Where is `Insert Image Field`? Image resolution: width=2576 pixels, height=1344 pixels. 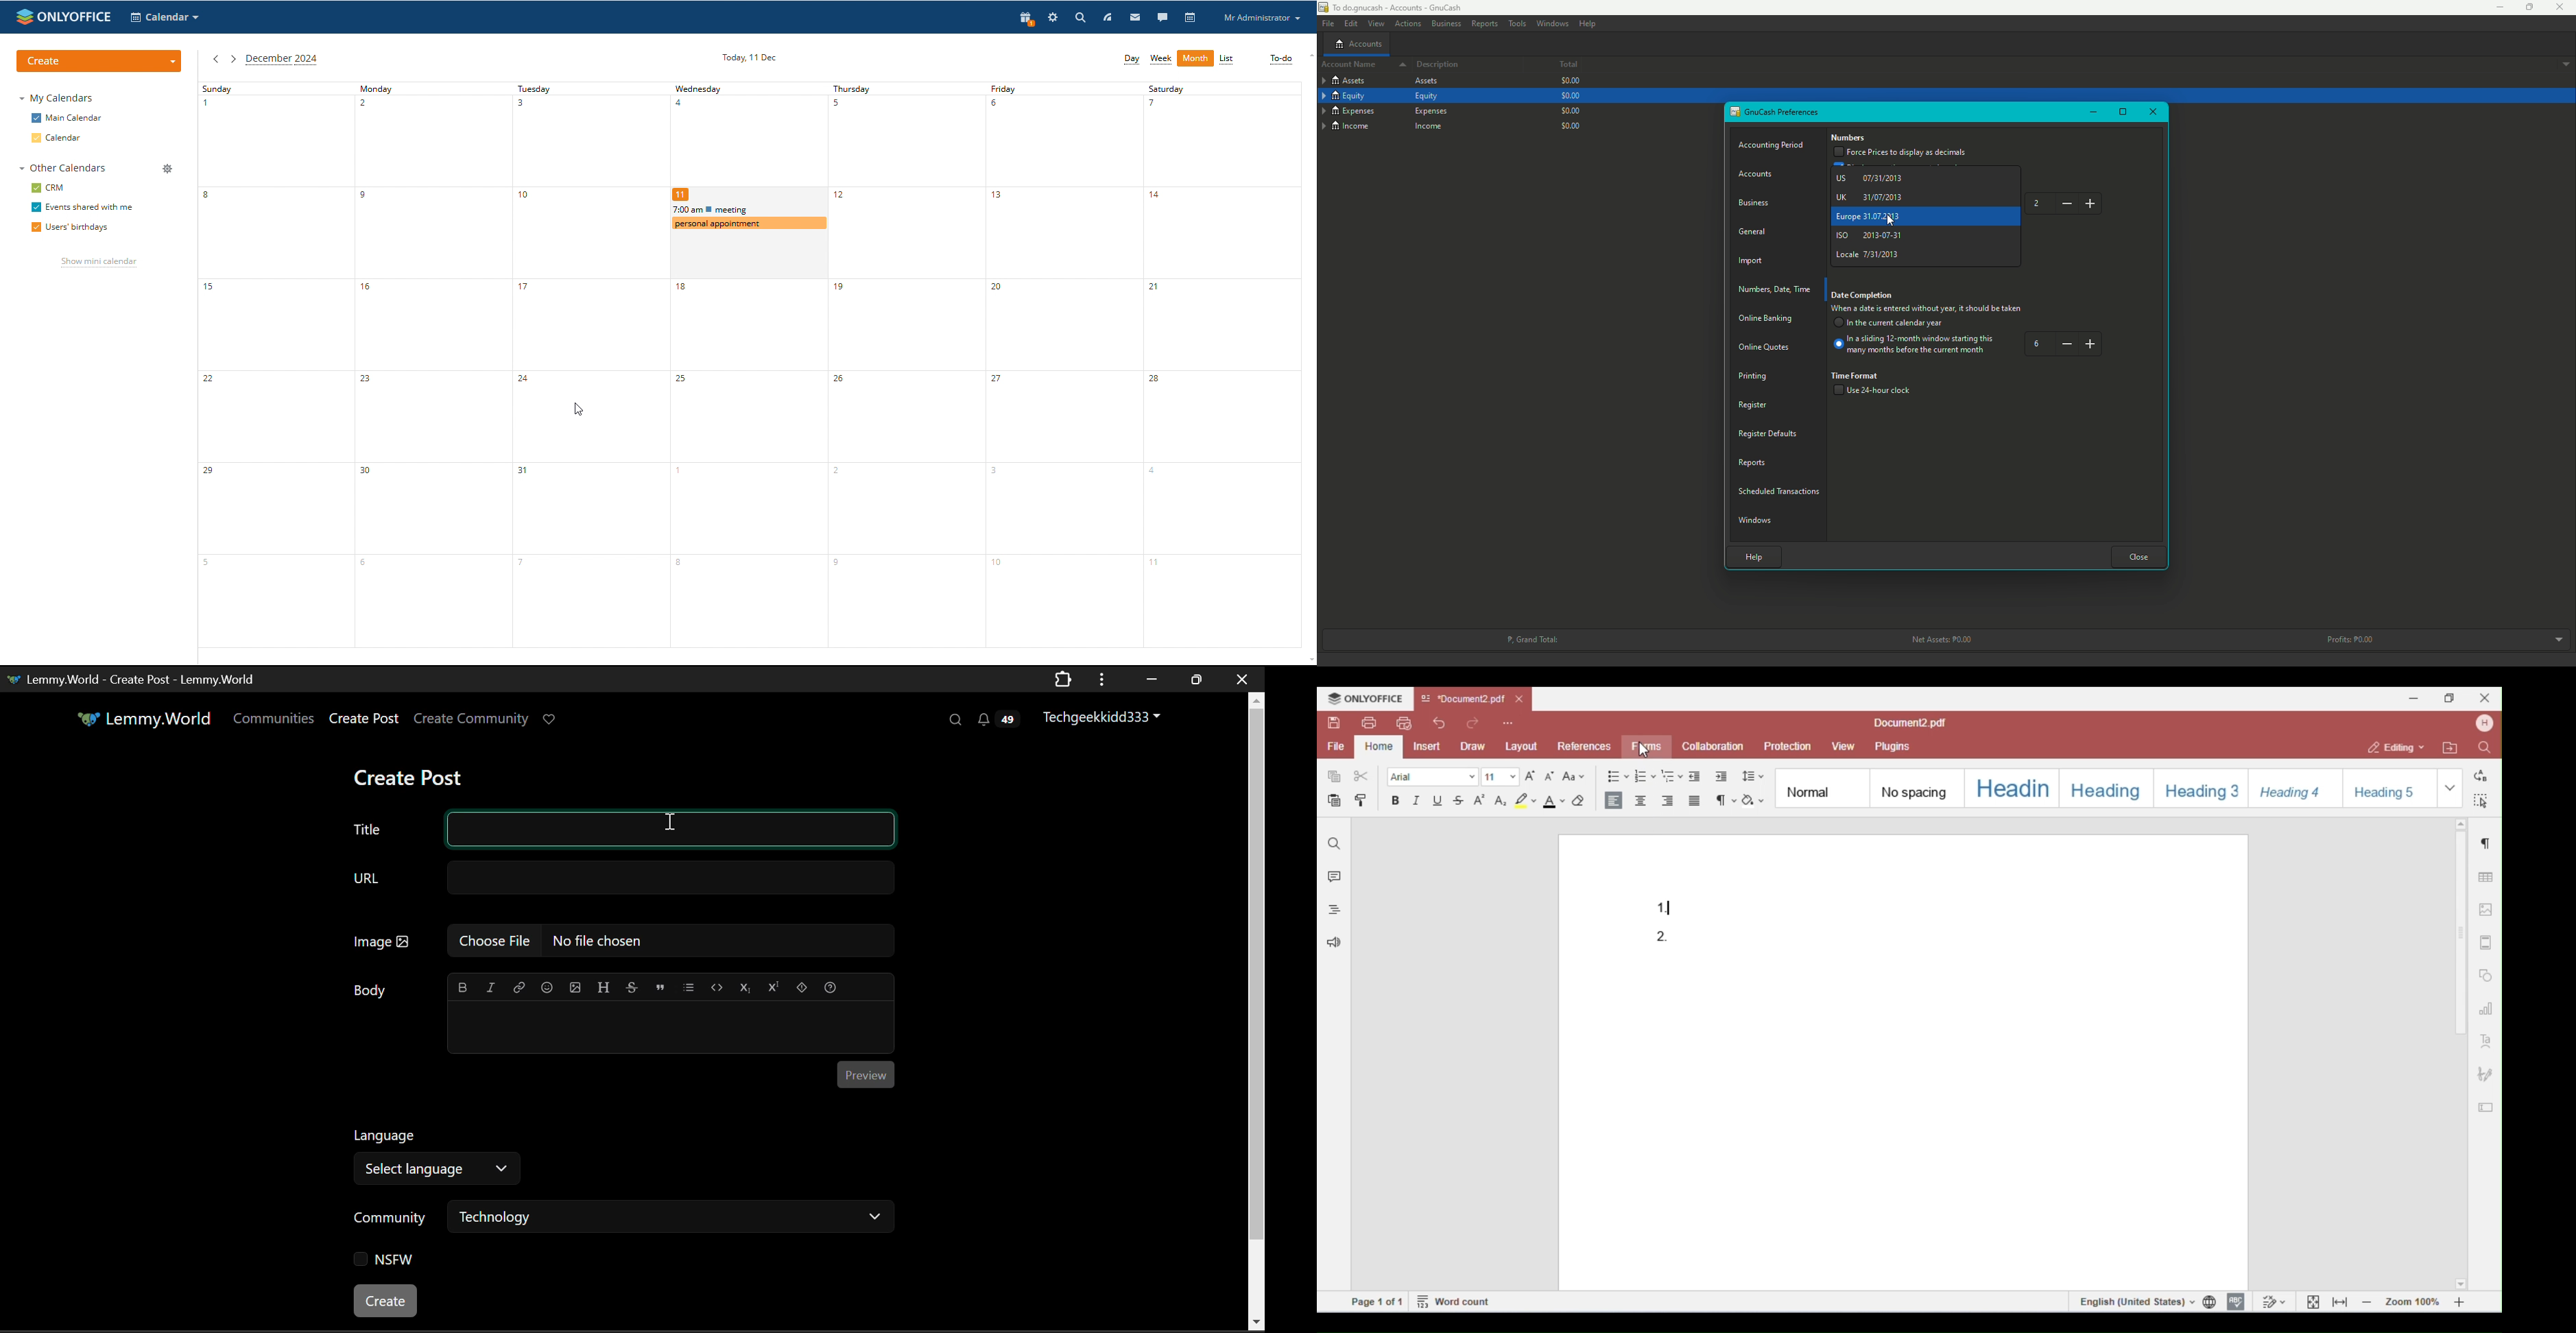 Insert Image Field is located at coordinates (615, 942).